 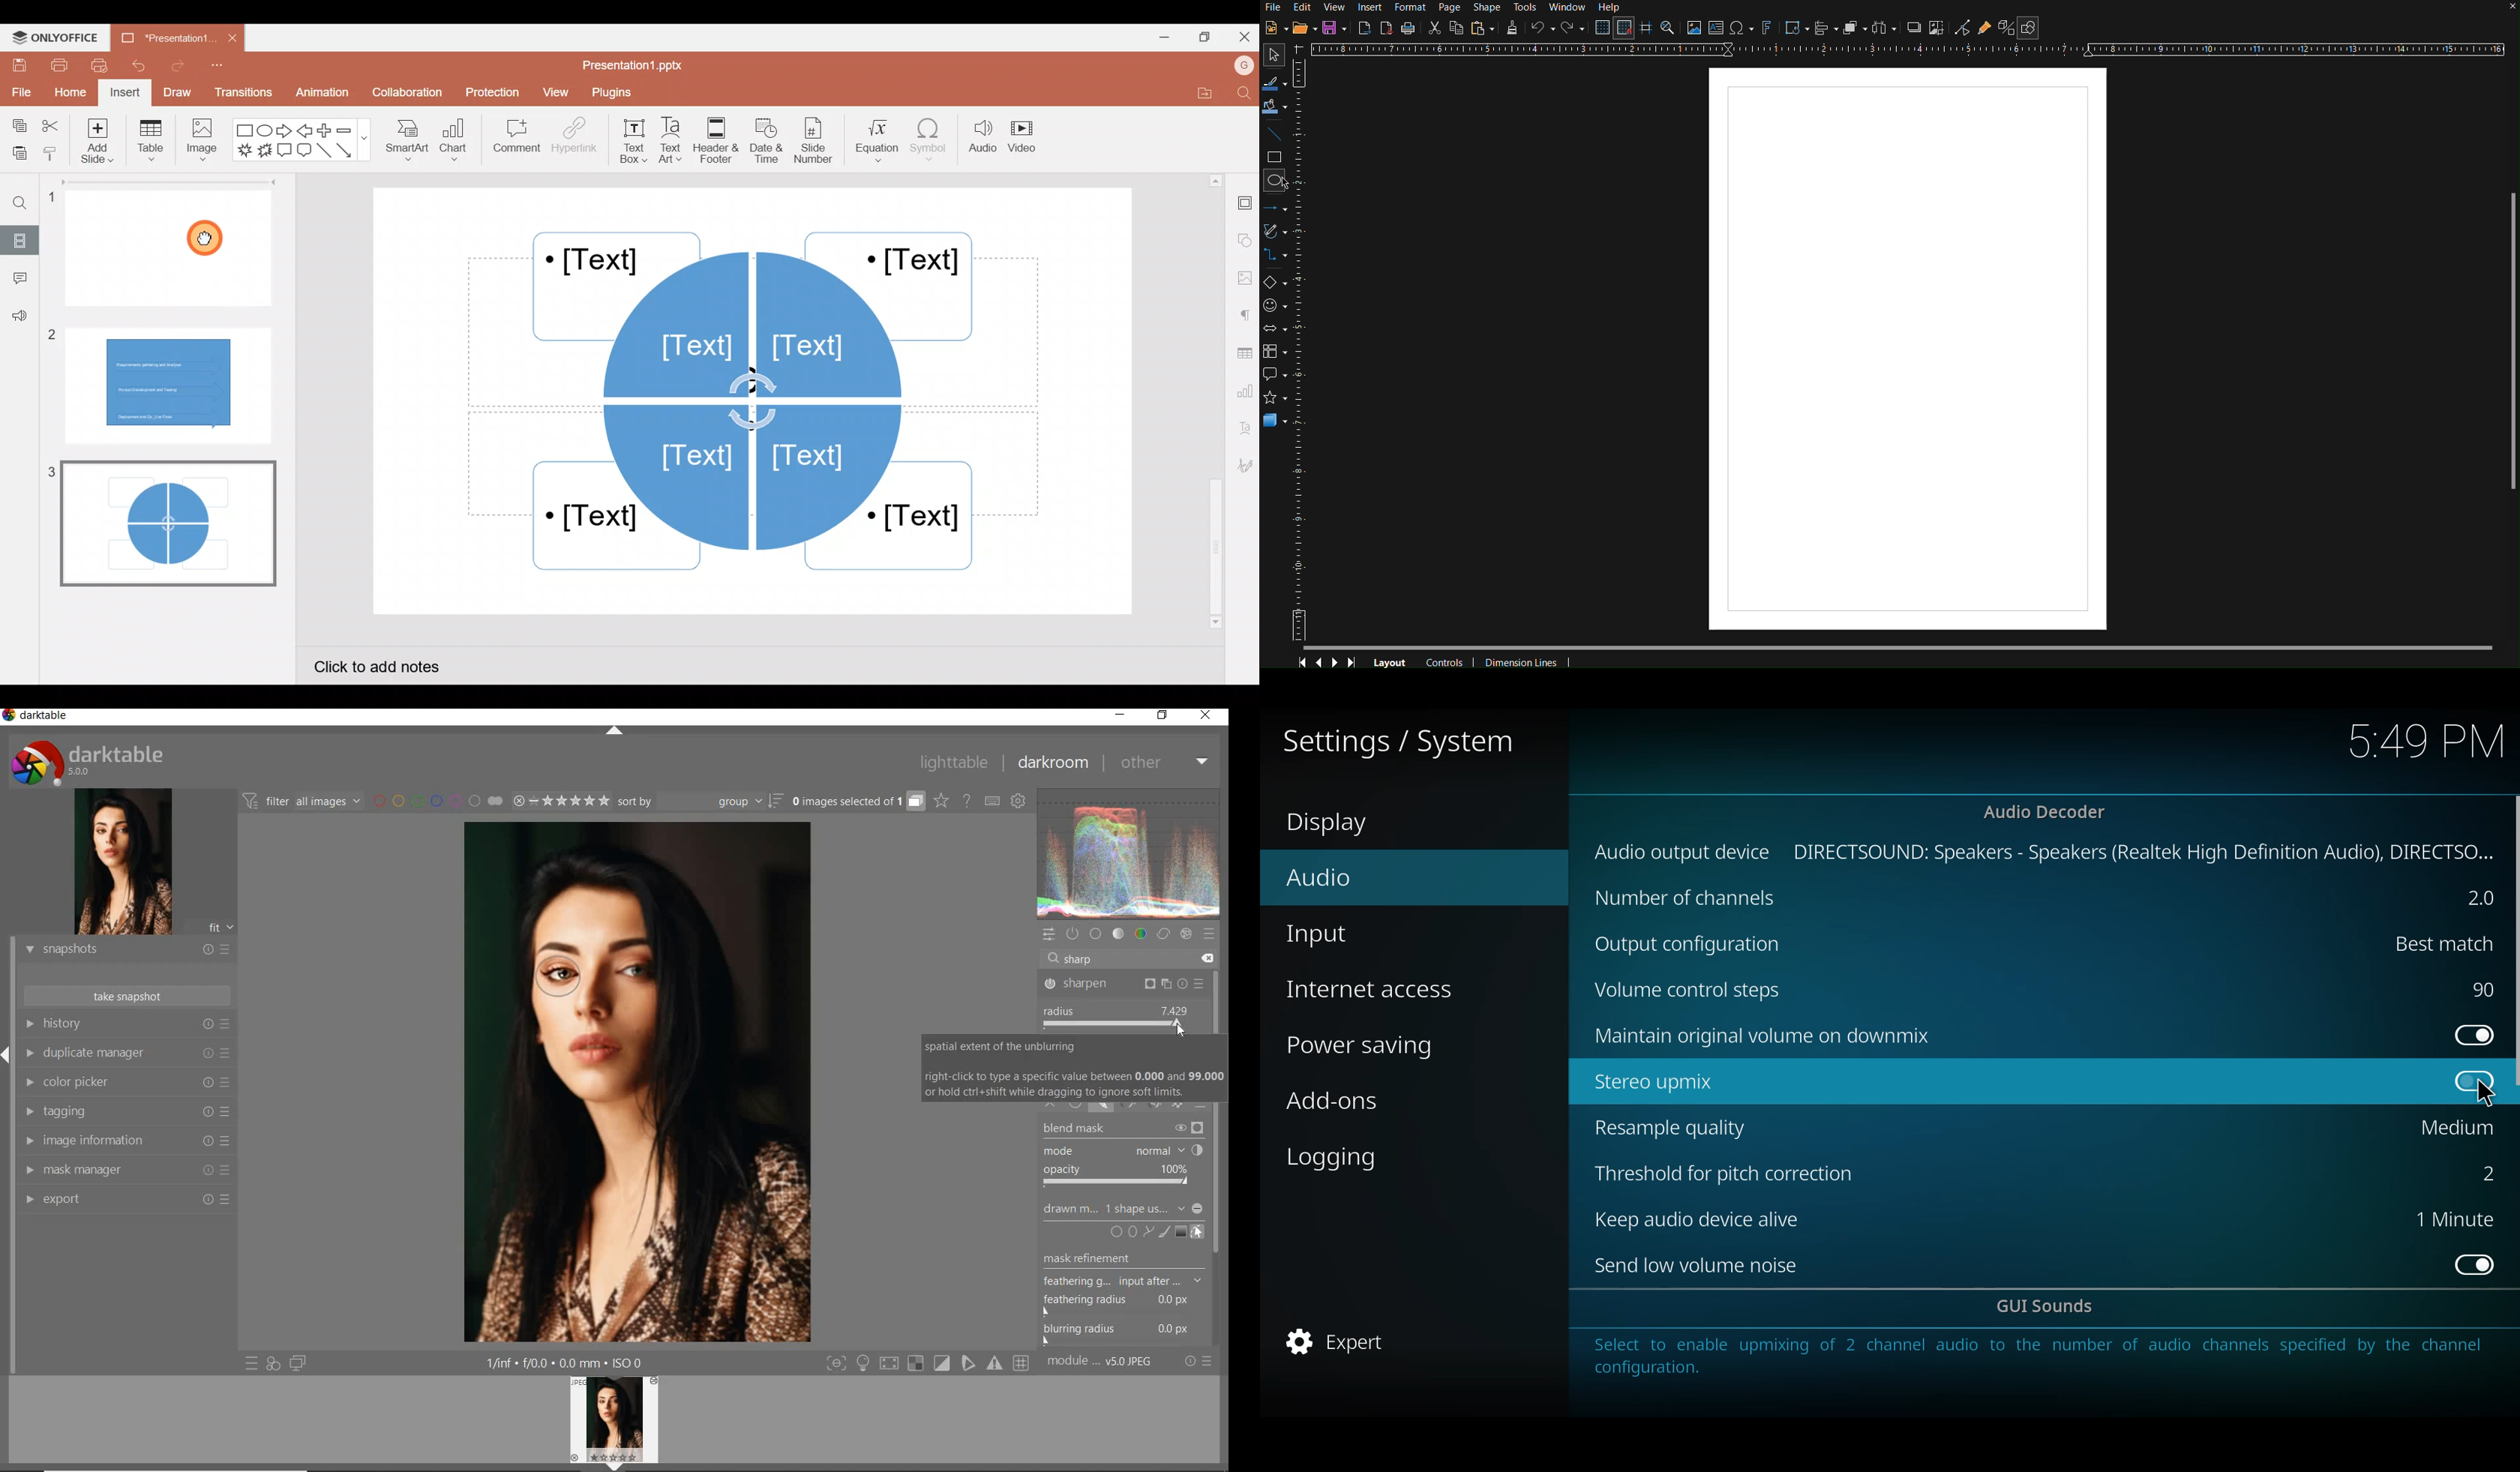 I want to click on blurring radius, so click(x=1117, y=1334).